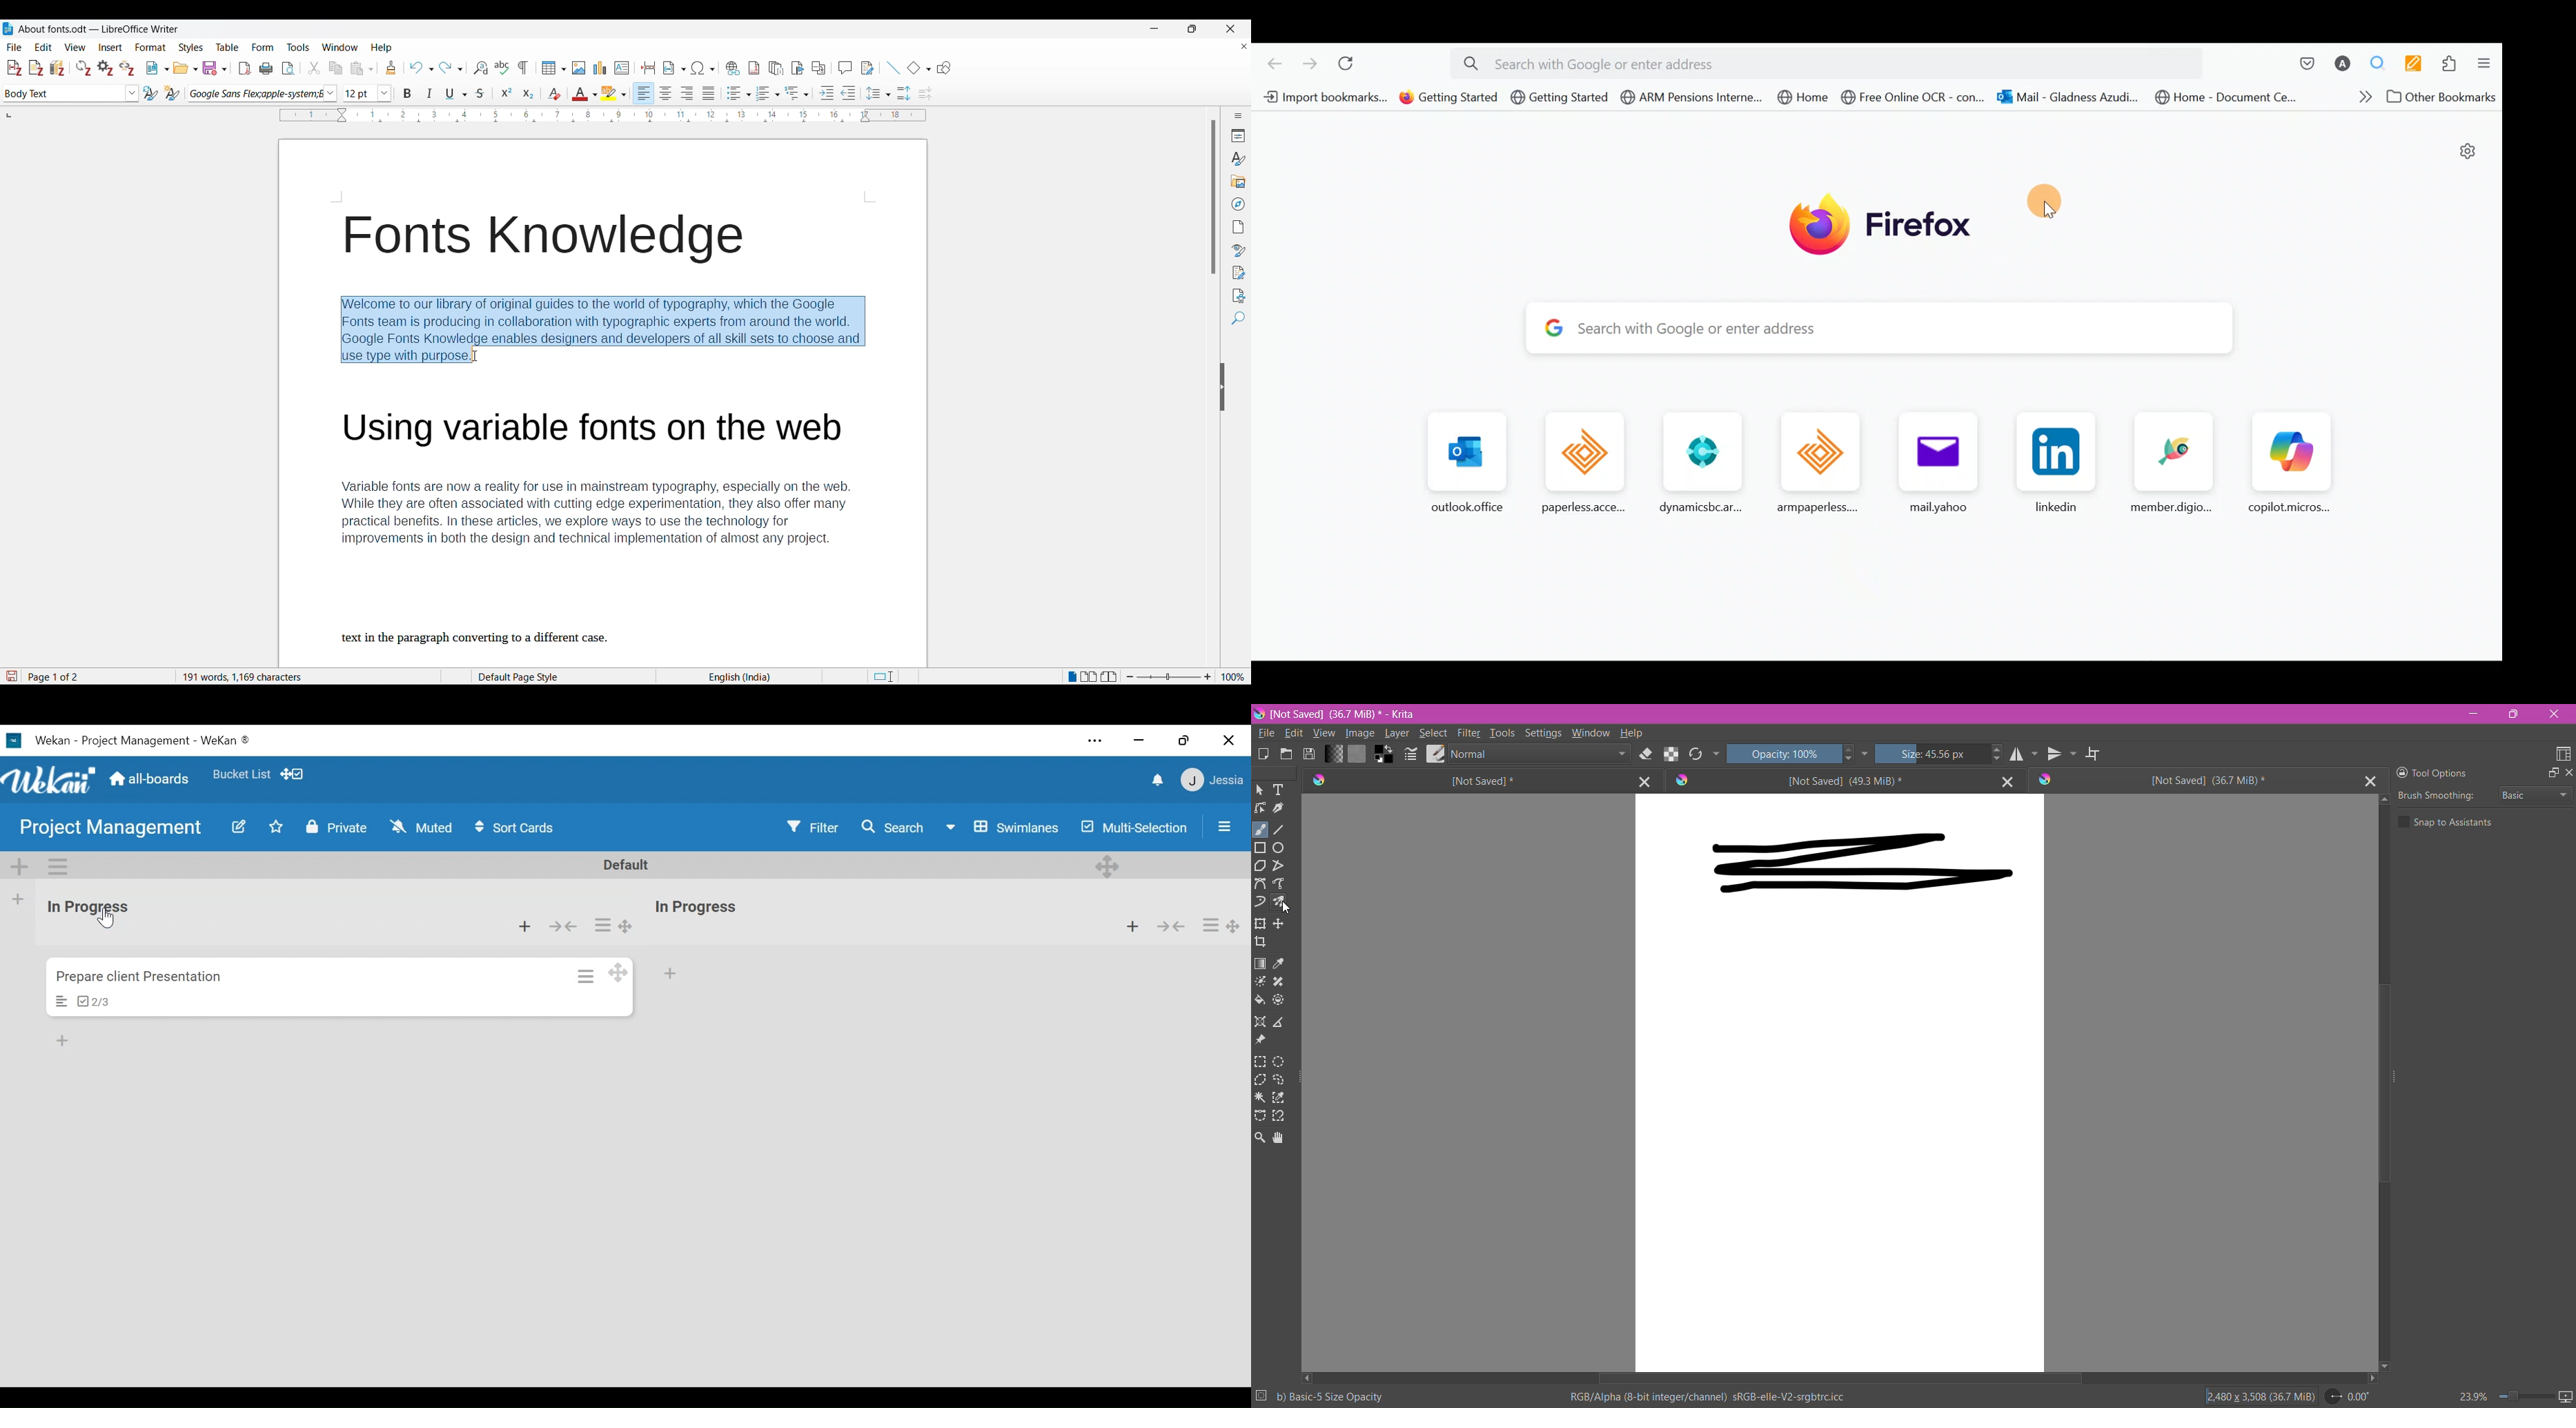  I want to click on Unordered list, so click(738, 93).